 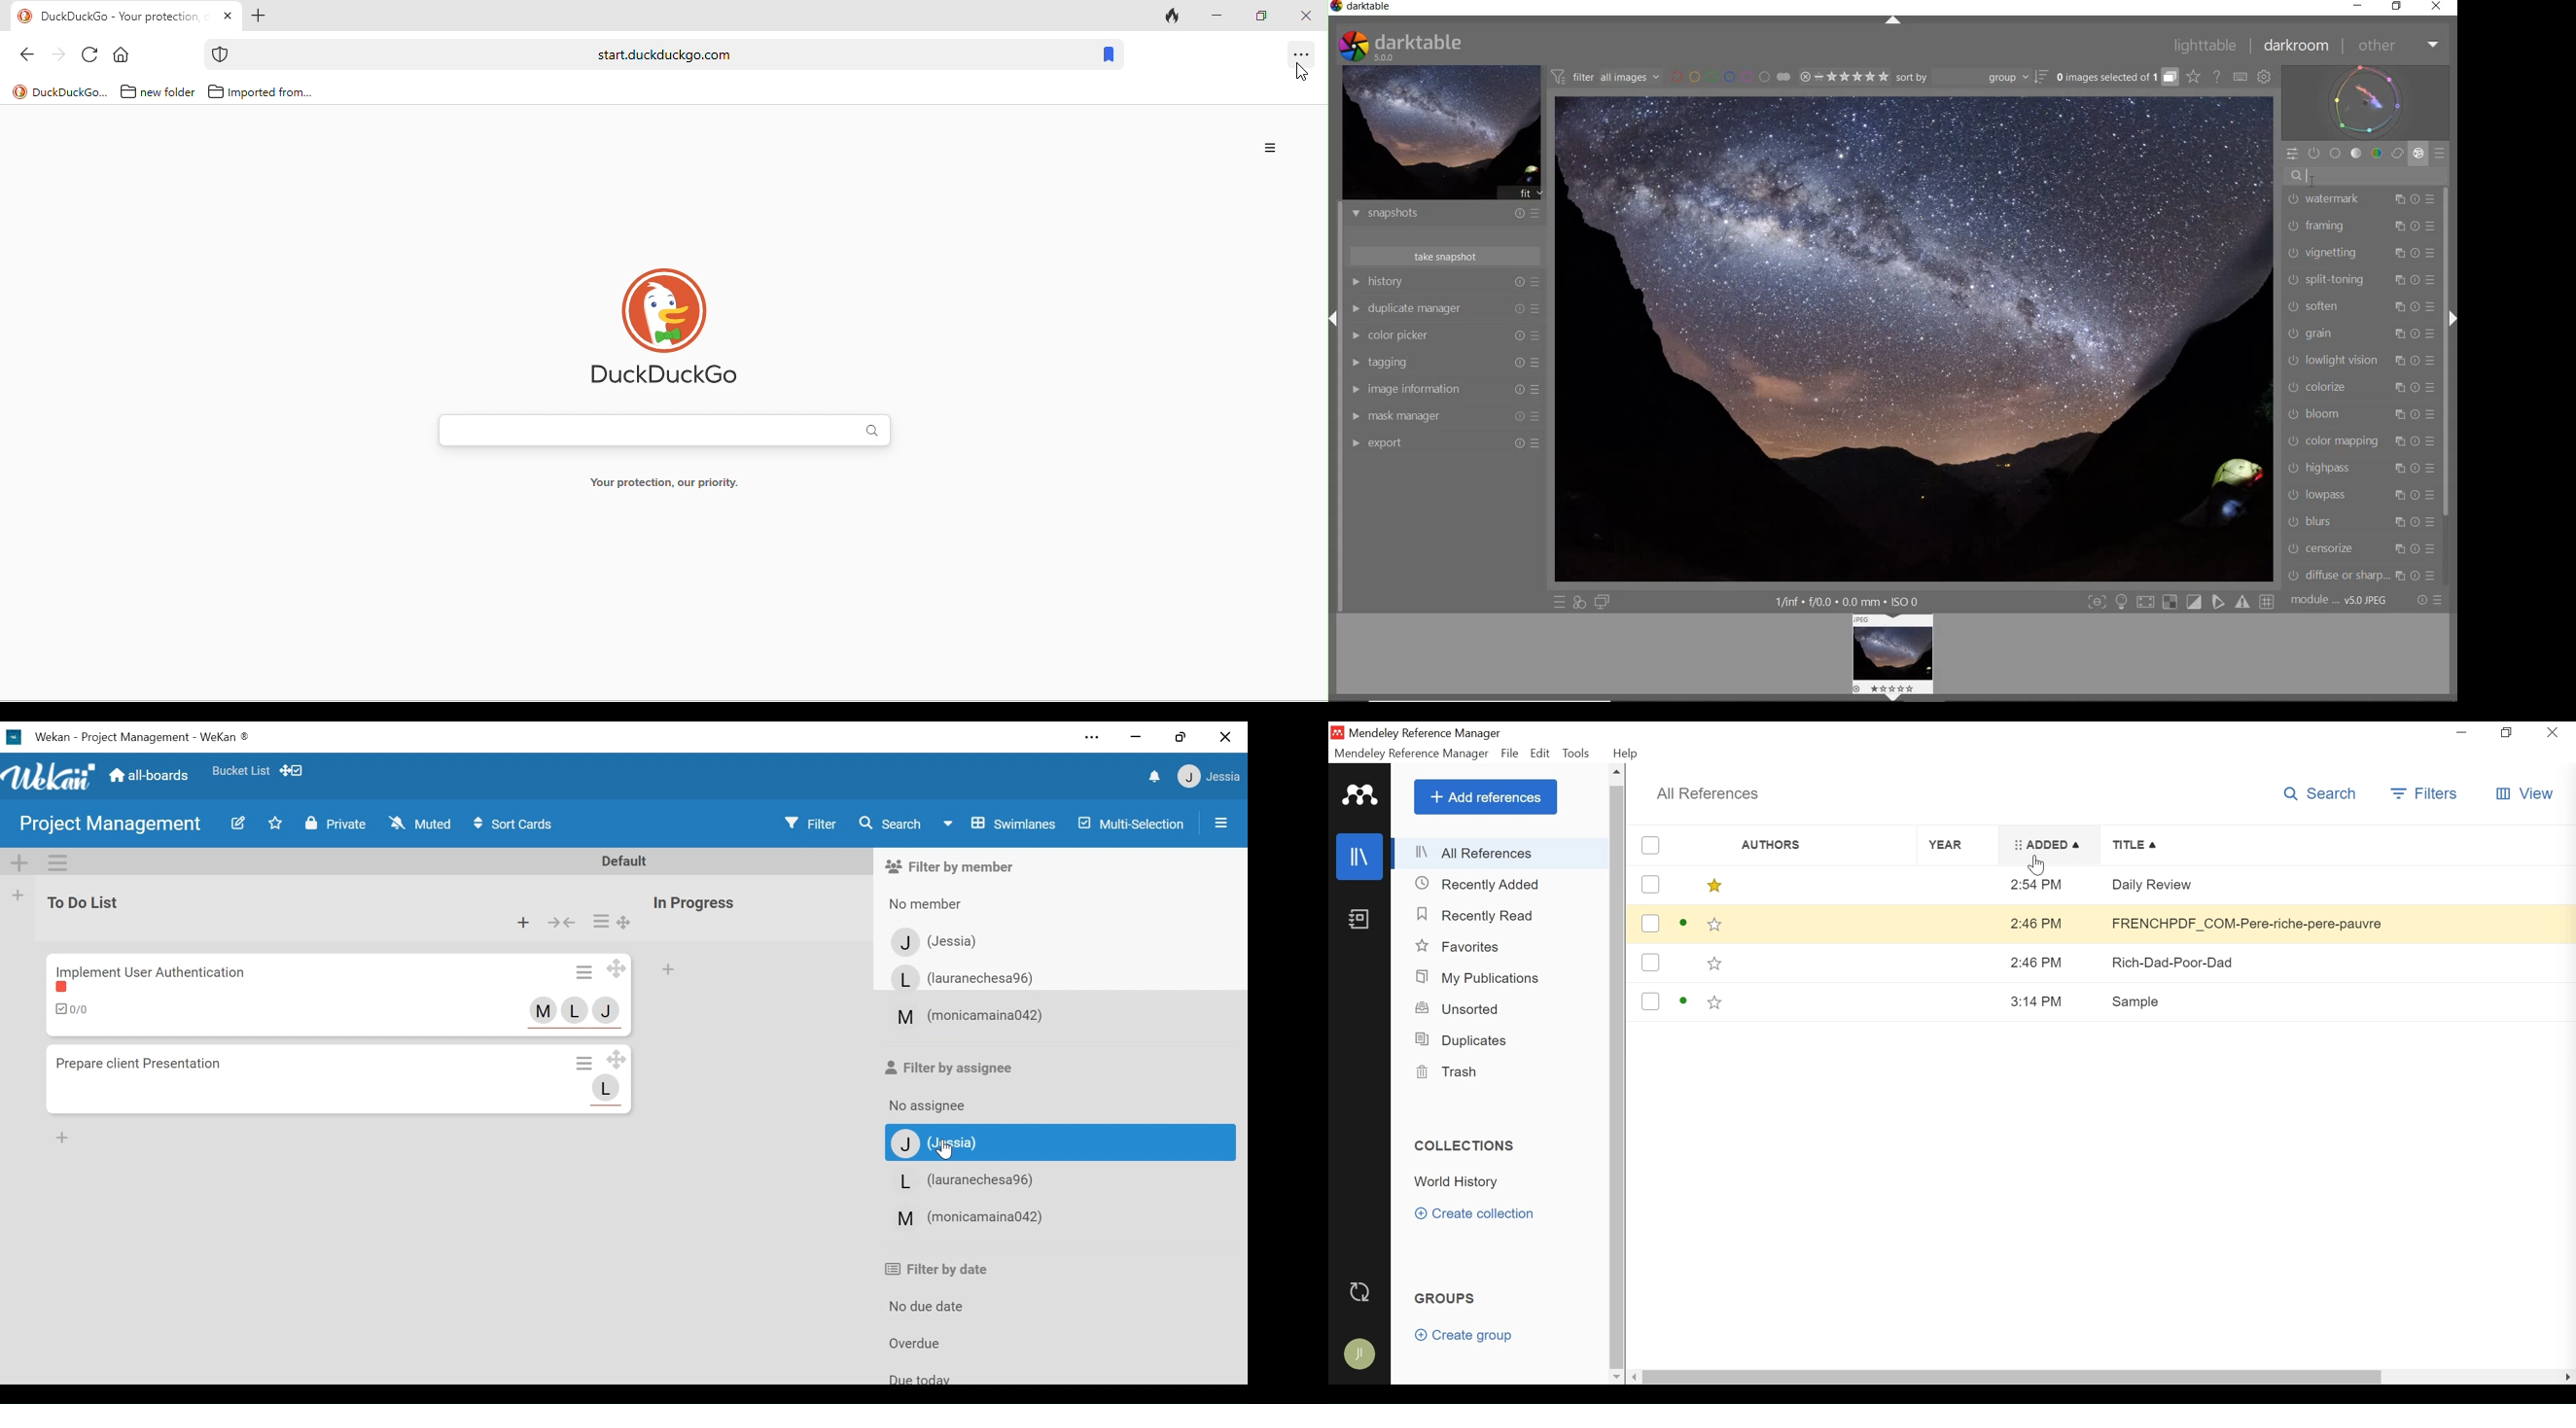 I want to click on View, so click(x=2525, y=794).